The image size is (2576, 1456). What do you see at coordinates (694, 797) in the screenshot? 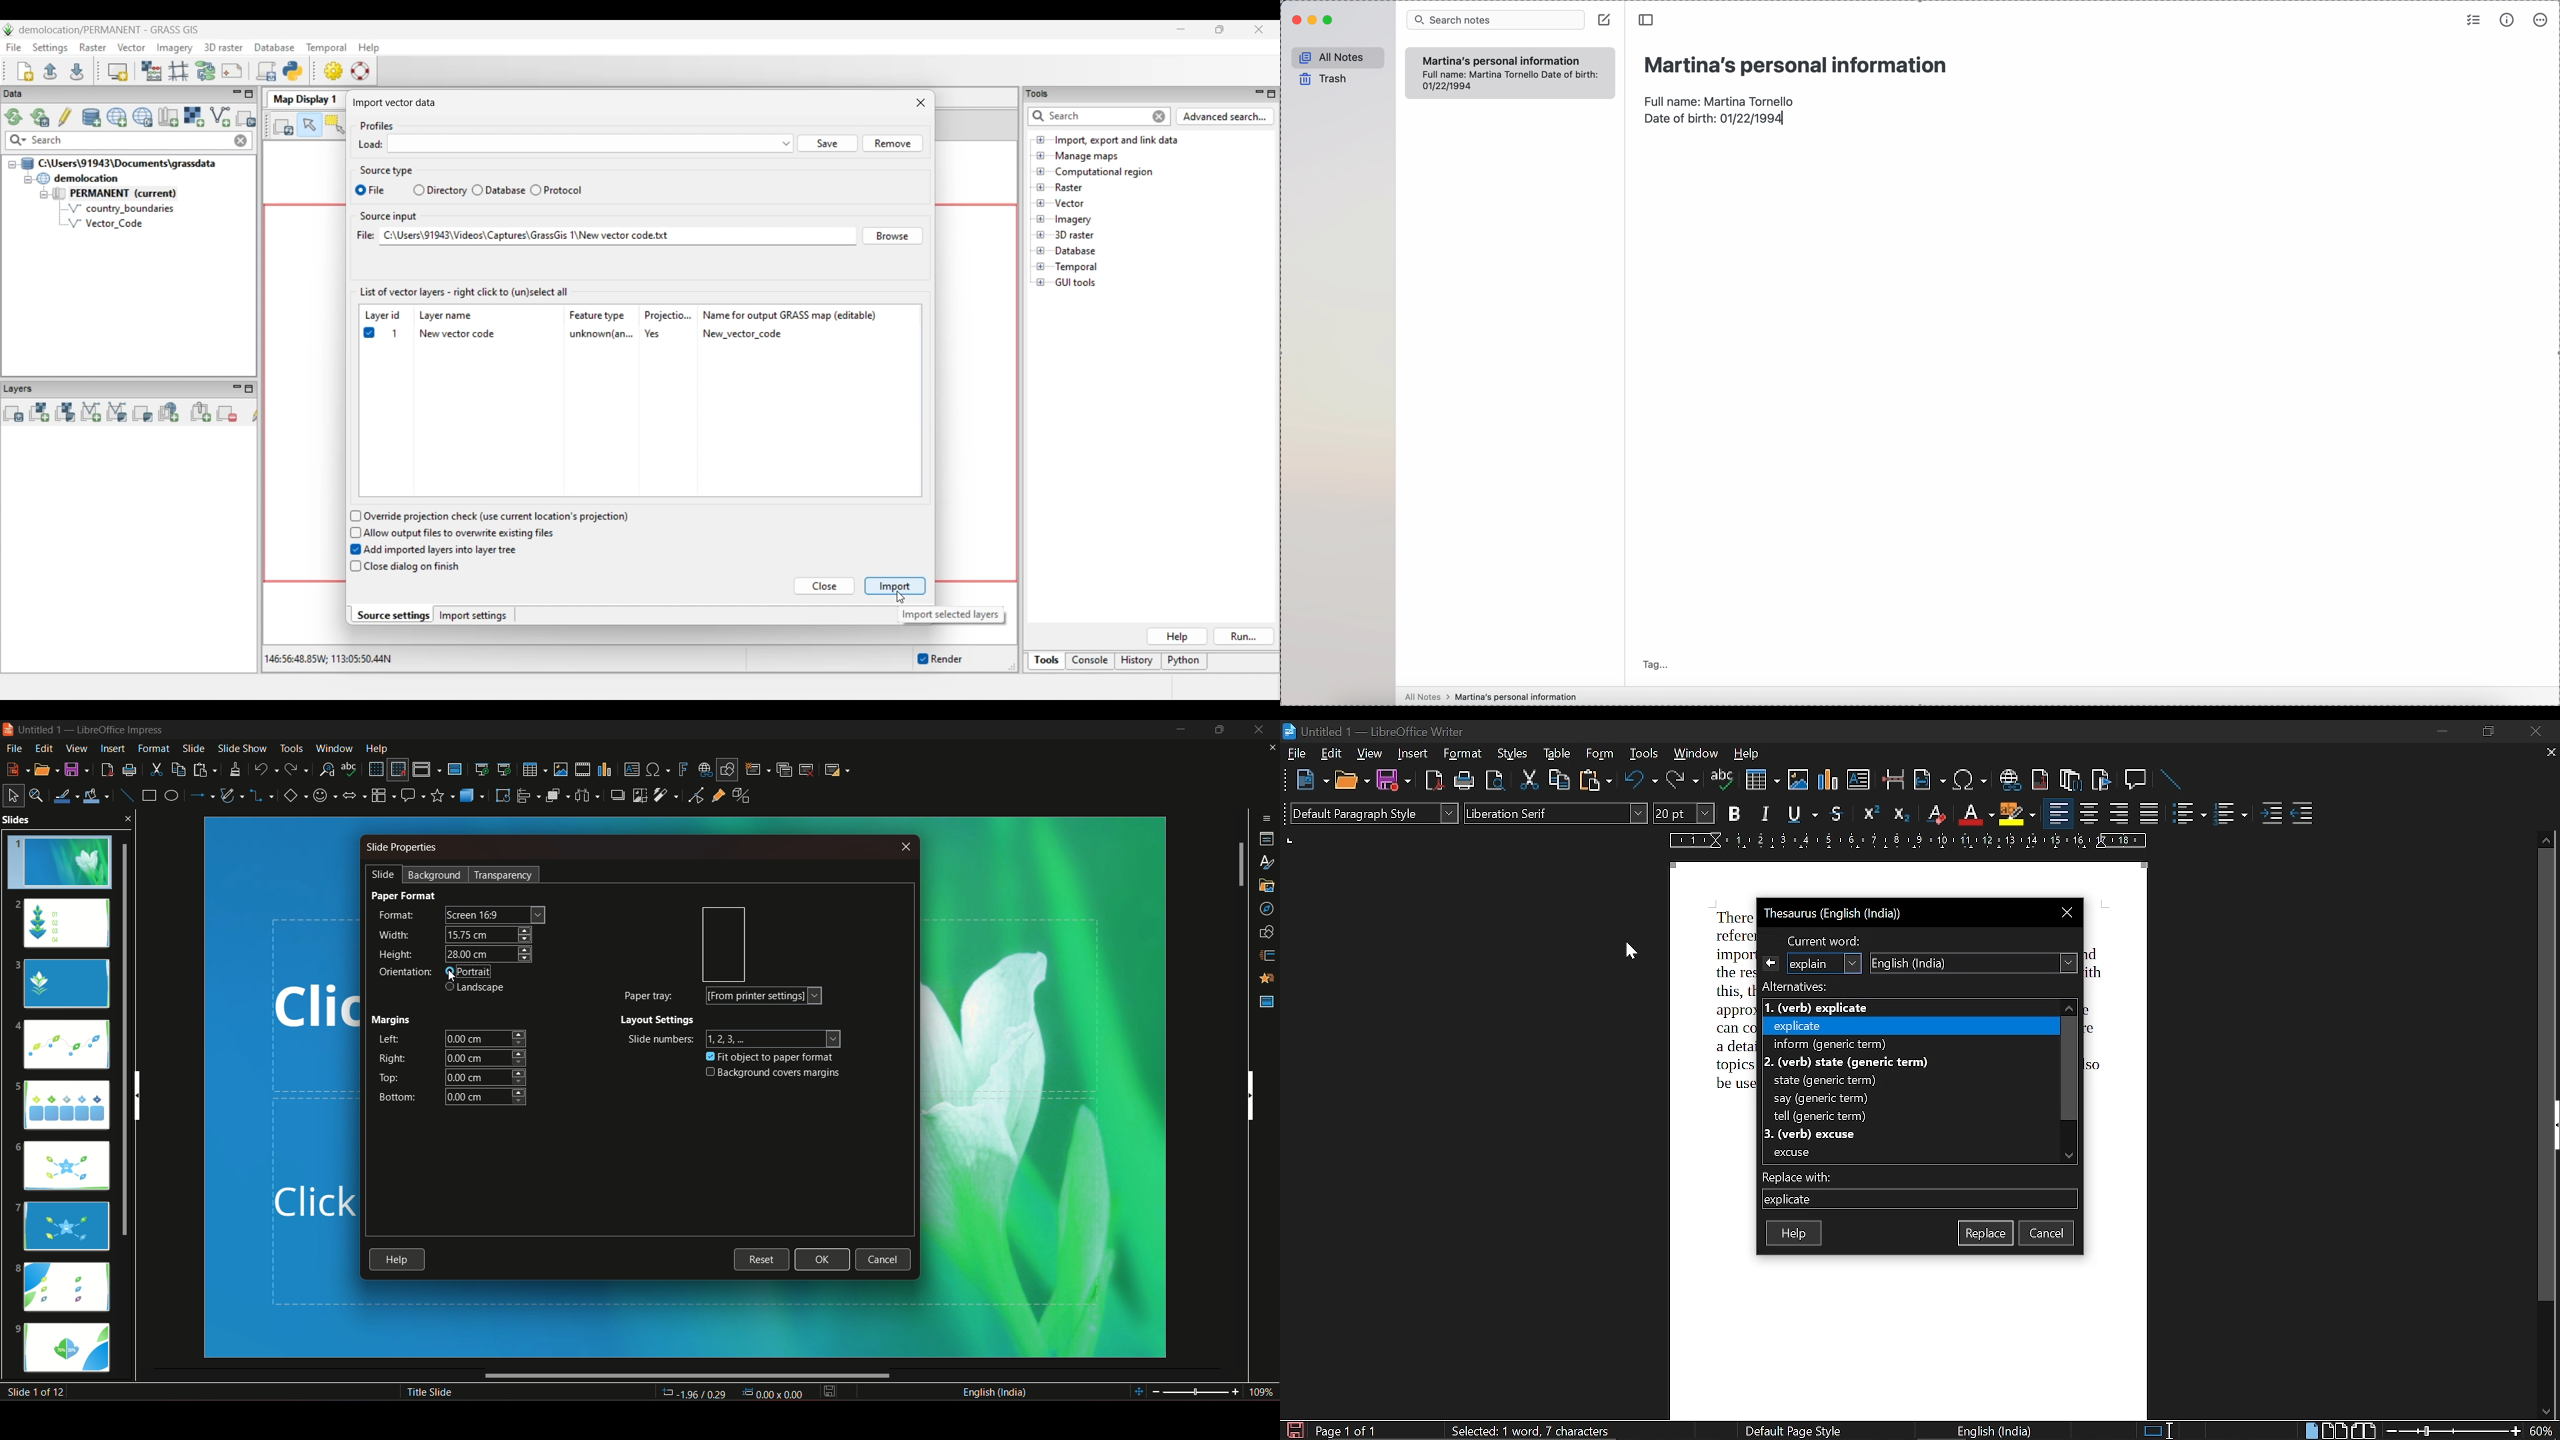
I see `toggle point edit` at bounding box center [694, 797].